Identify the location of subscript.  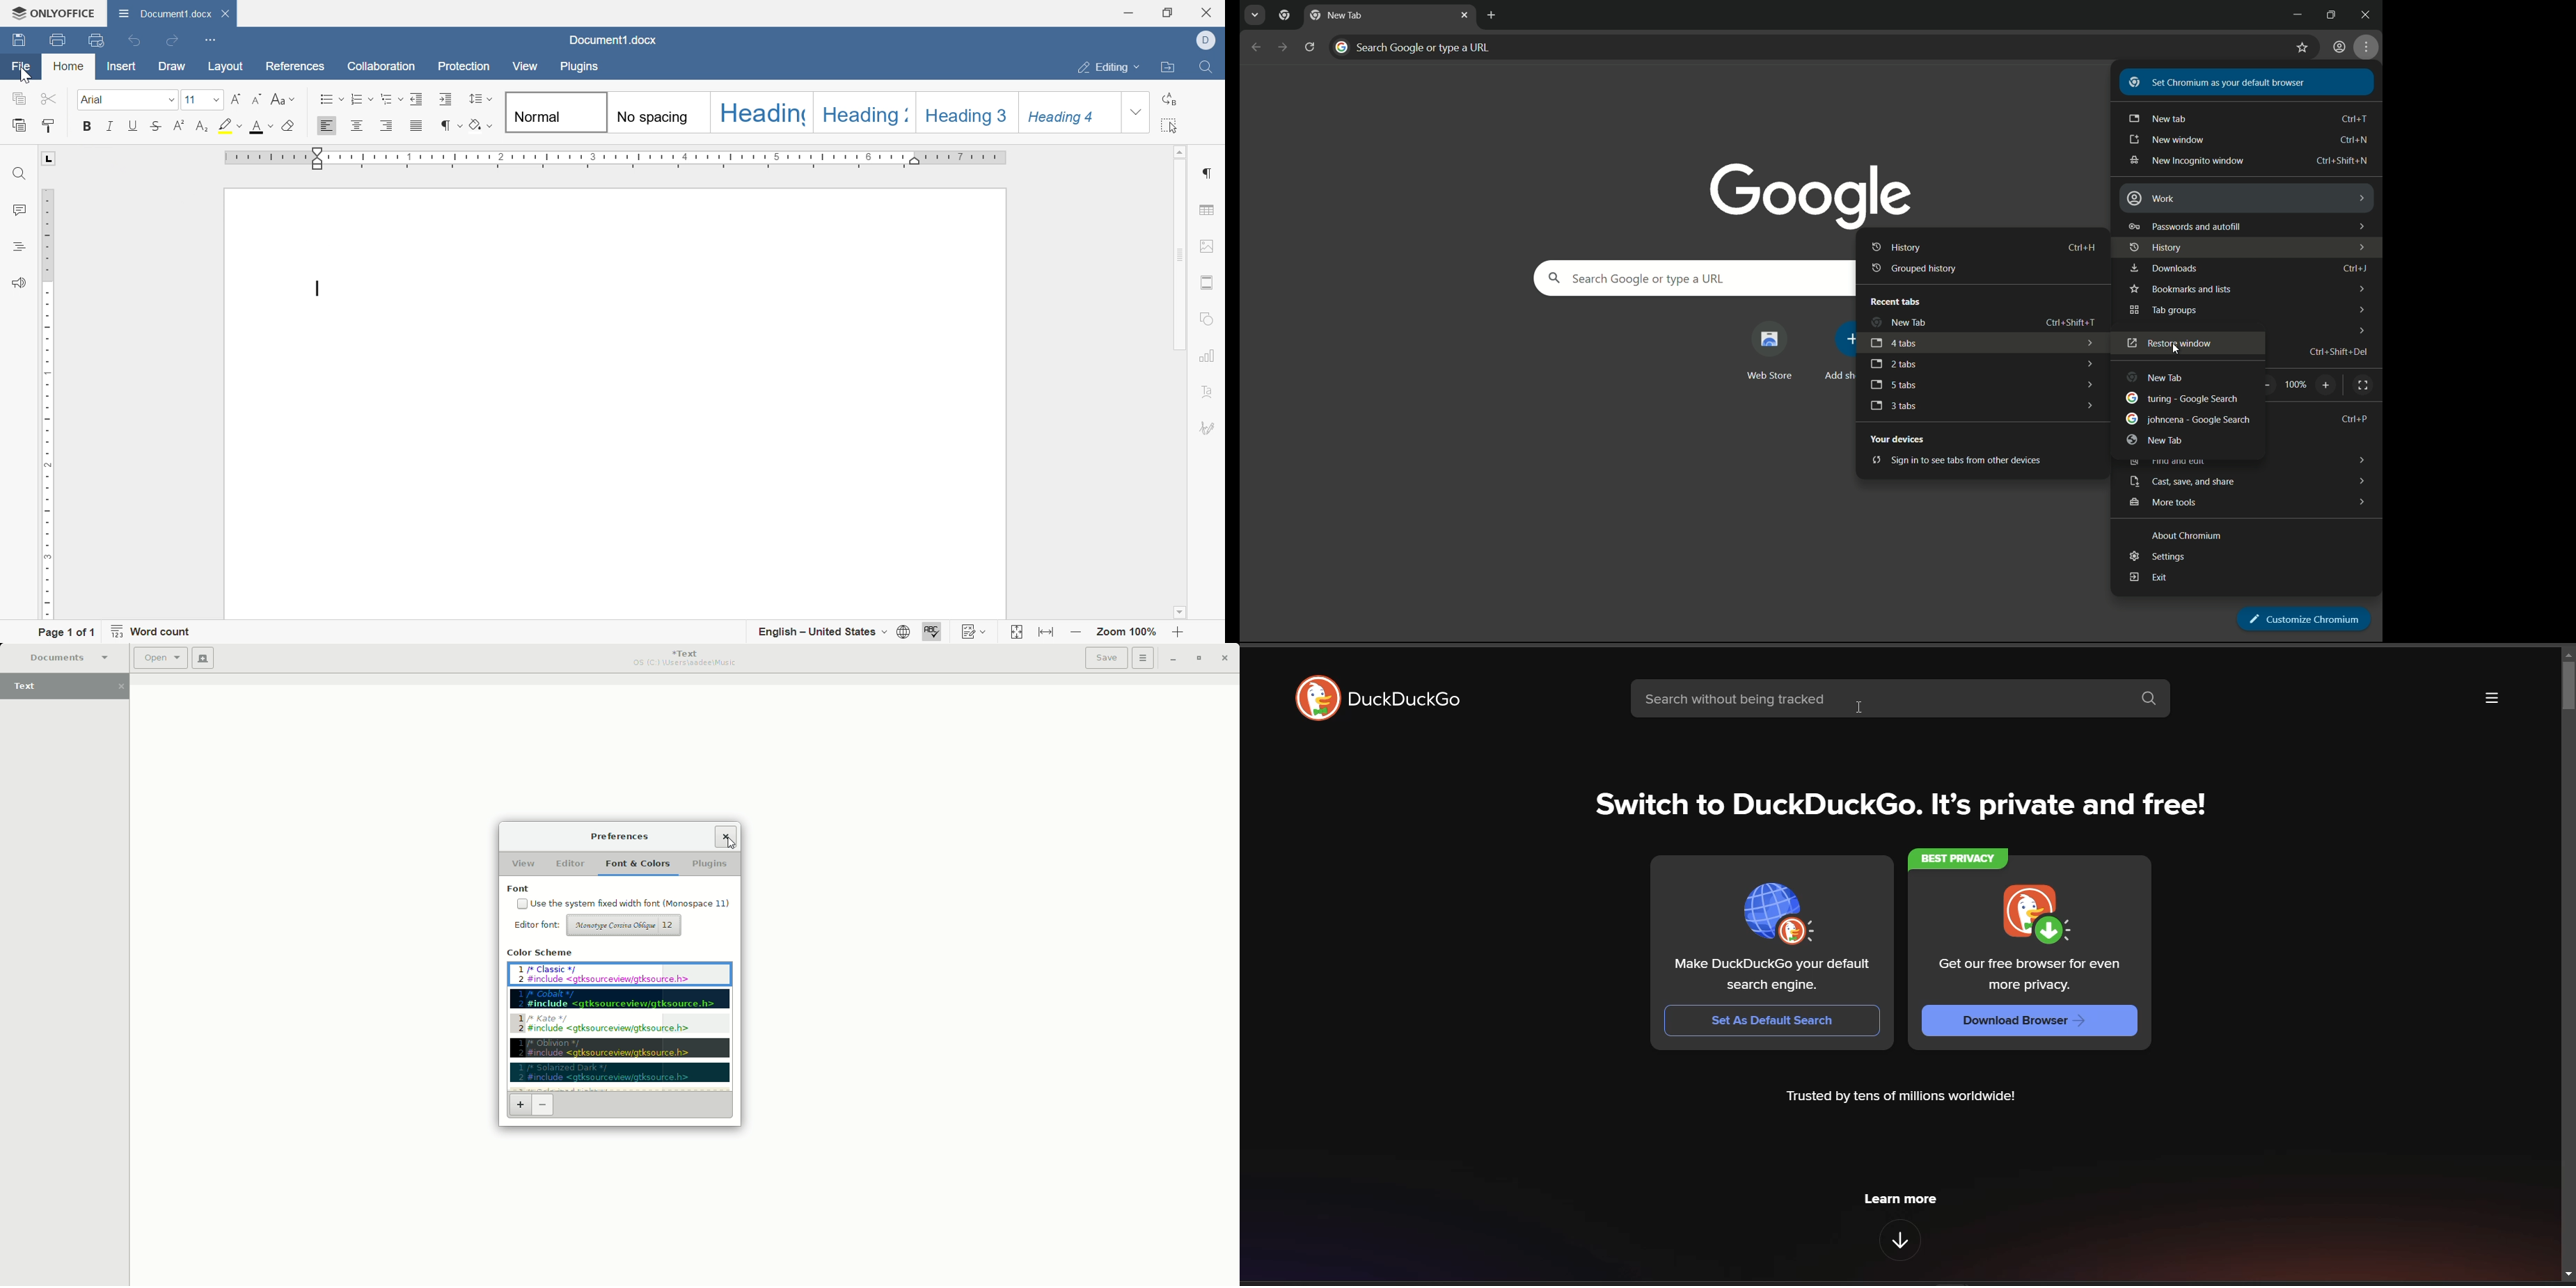
(200, 127).